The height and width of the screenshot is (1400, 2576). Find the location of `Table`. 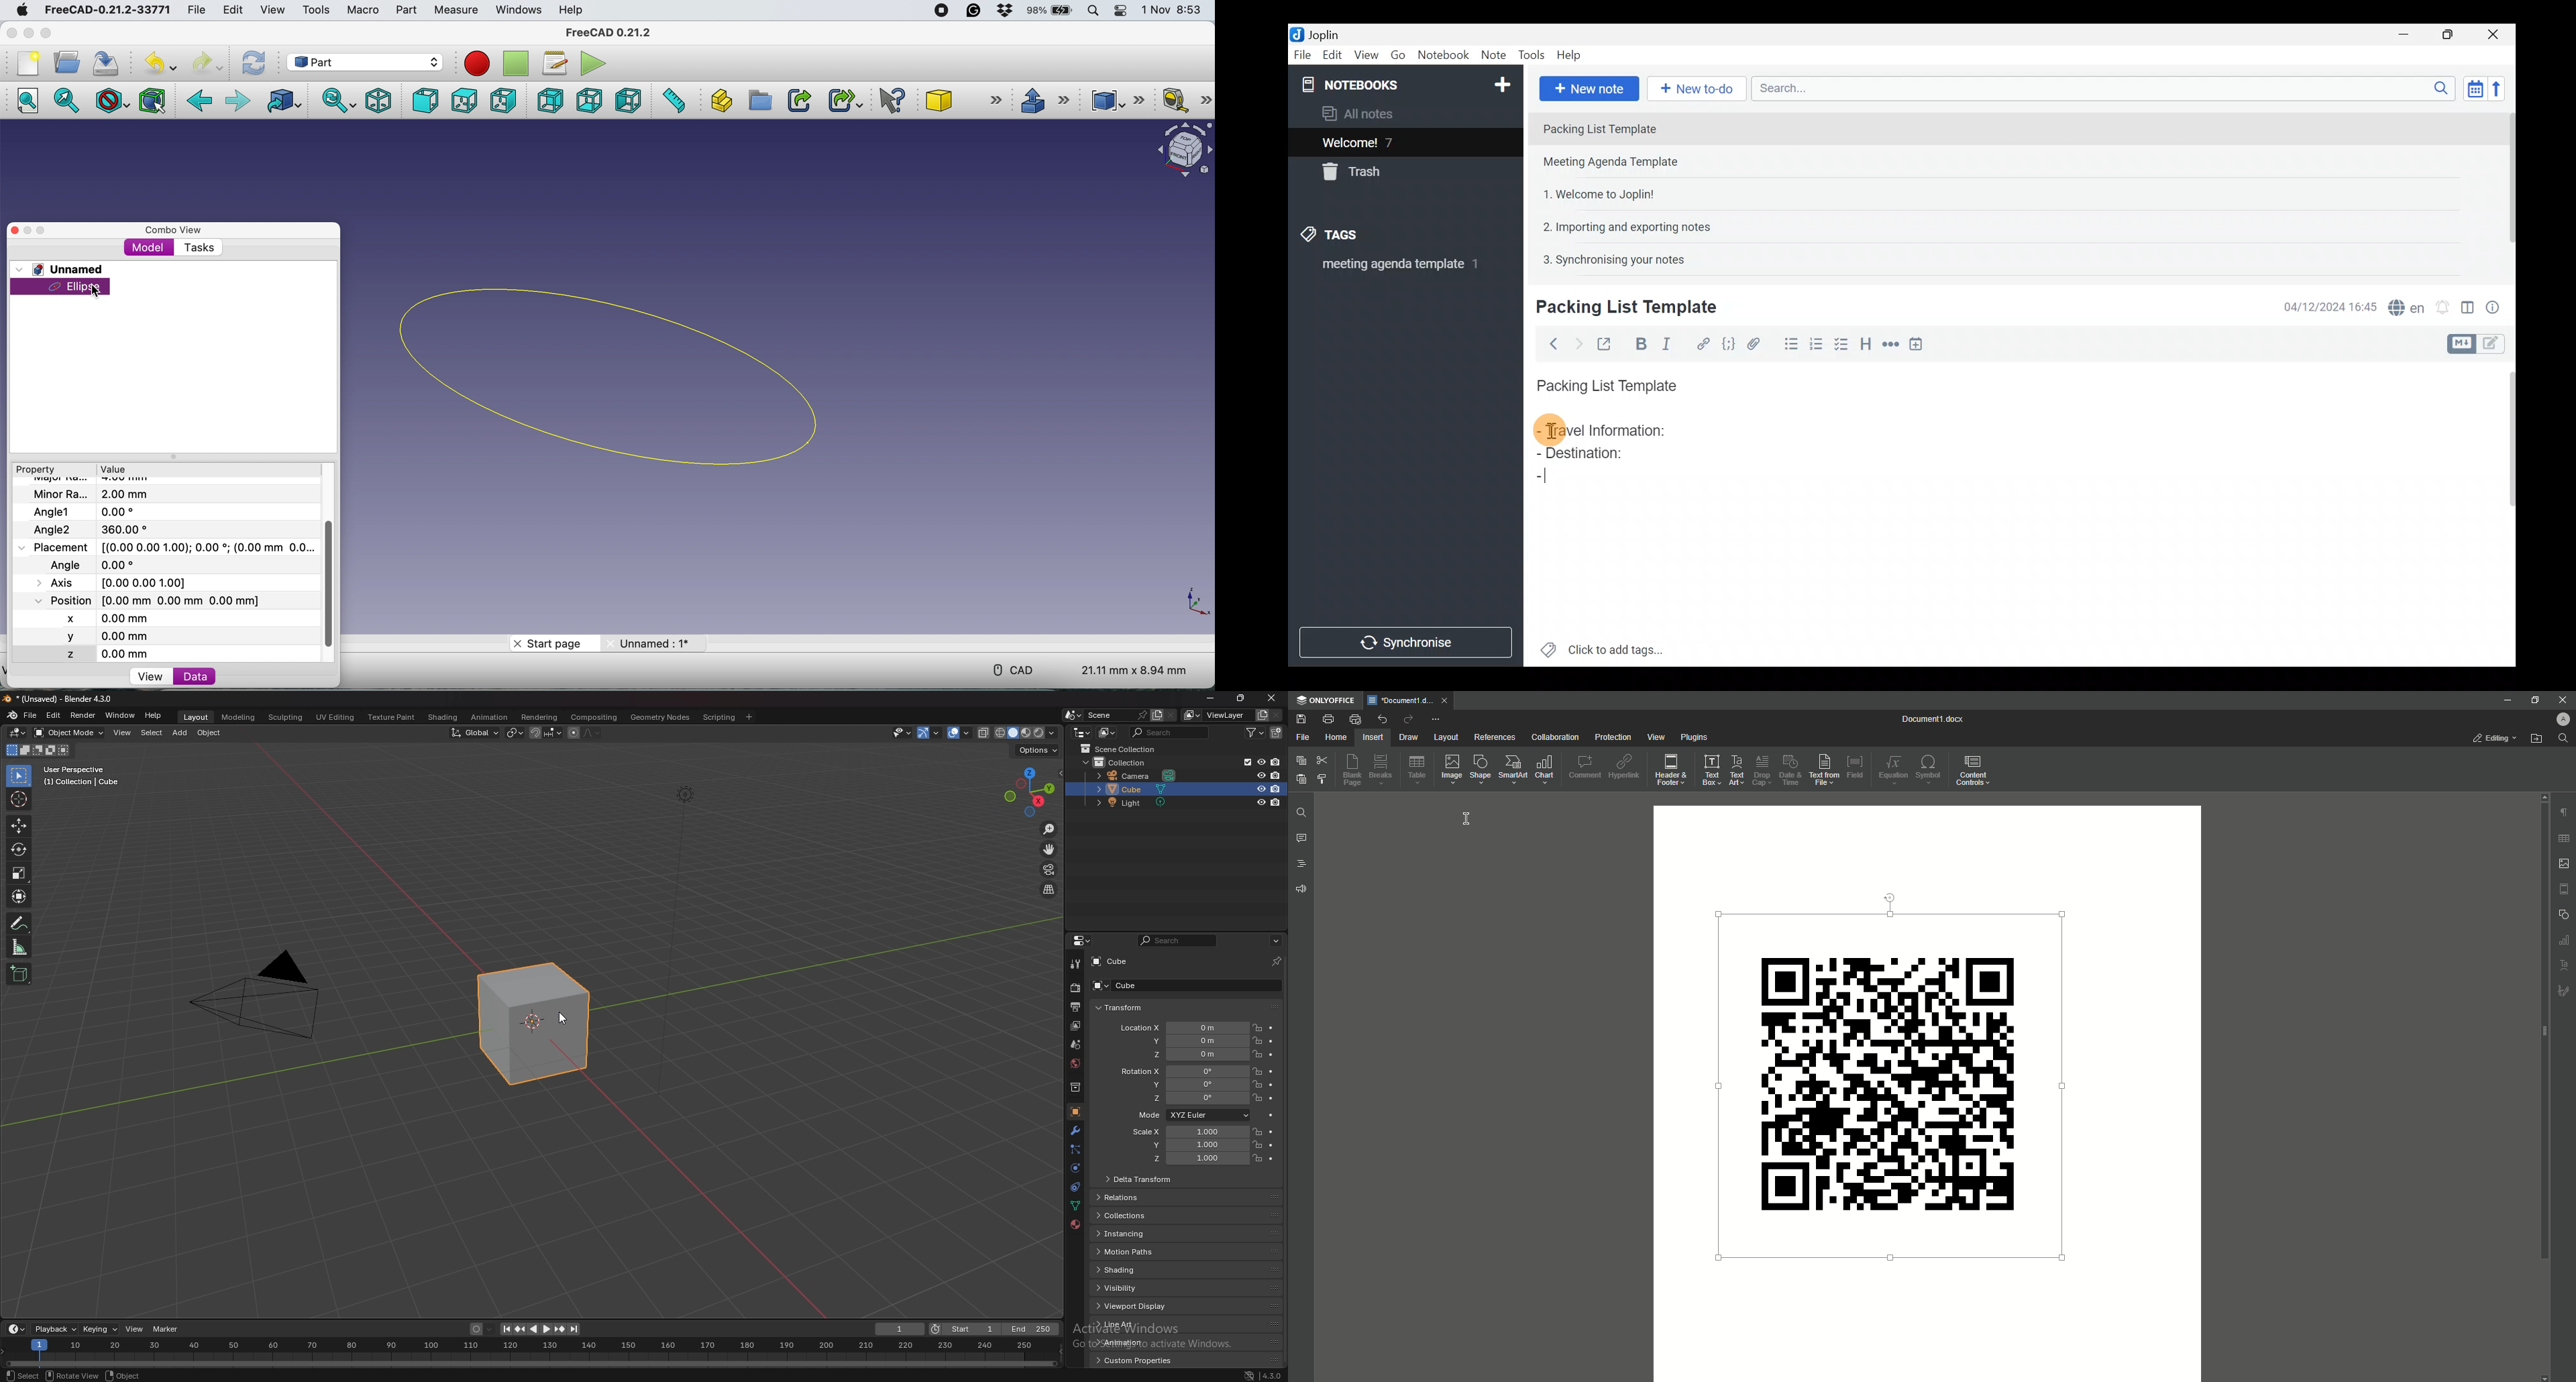

Table is located at coordinates (1417, 770).